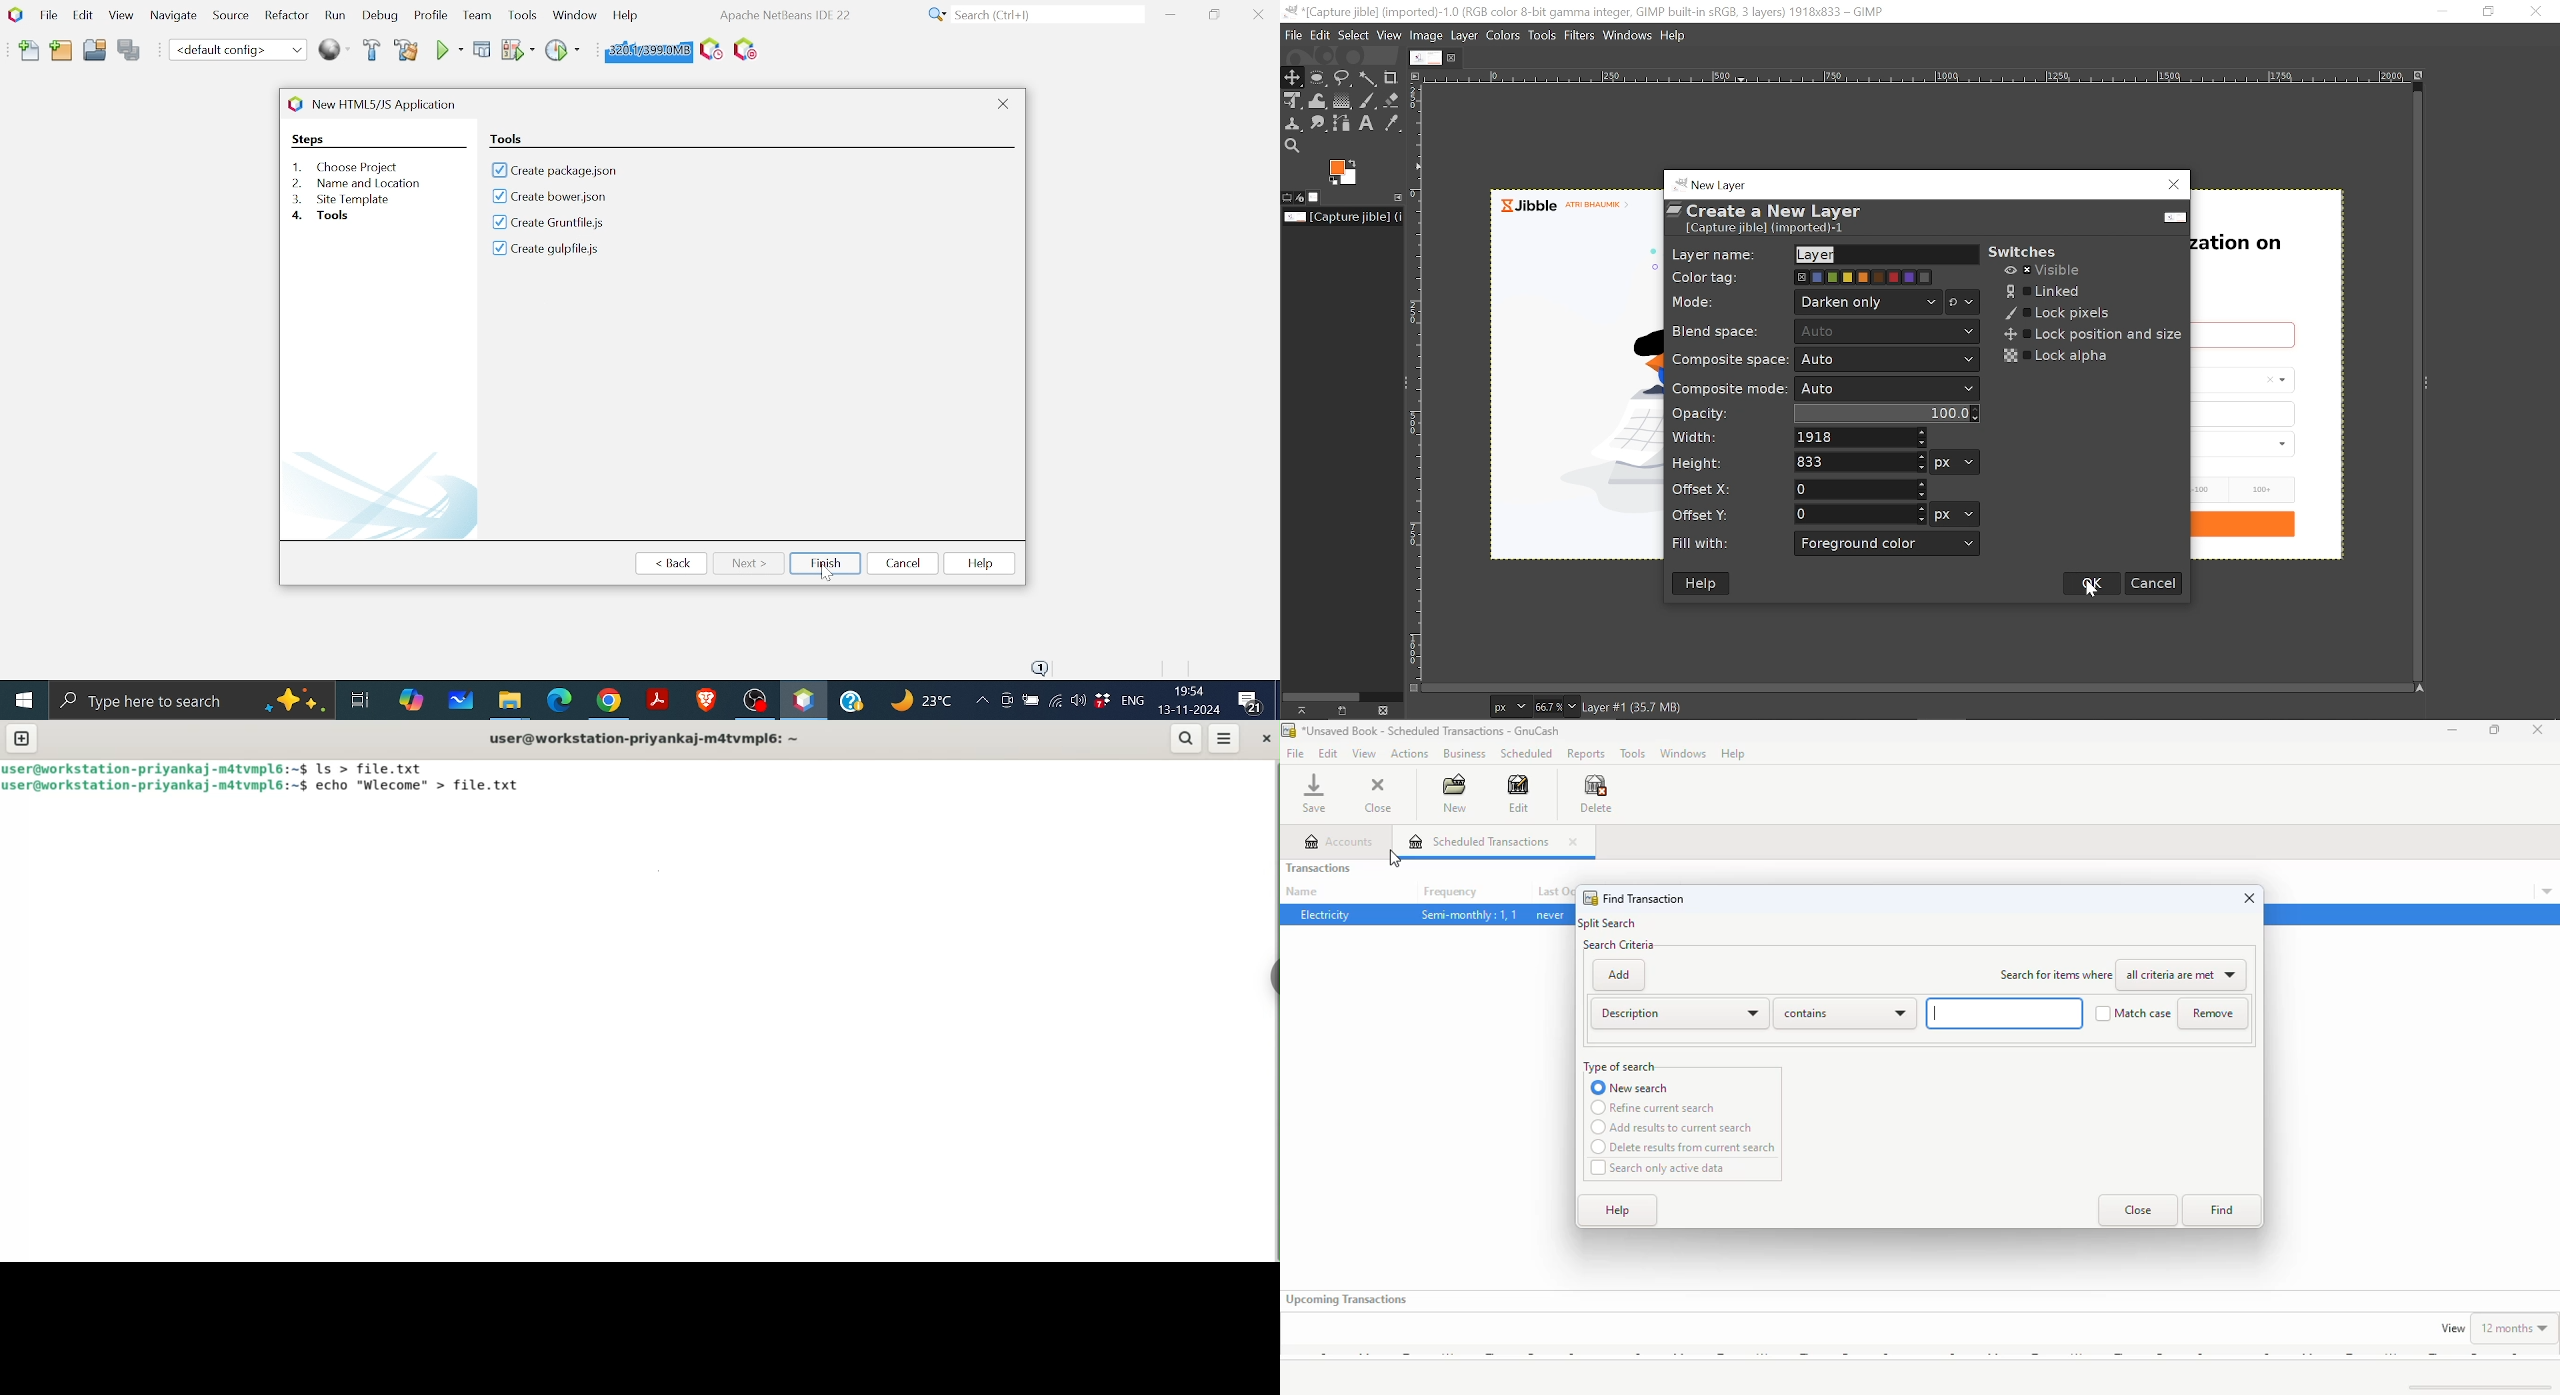 The width and height of the screenshot is (2576, 1400). What do you see at coordinates (154, 788) in the screenshot?
I see `user@workstation-priyankaj-m4tvmpl6: ~$` at bounding box center [154, 788].